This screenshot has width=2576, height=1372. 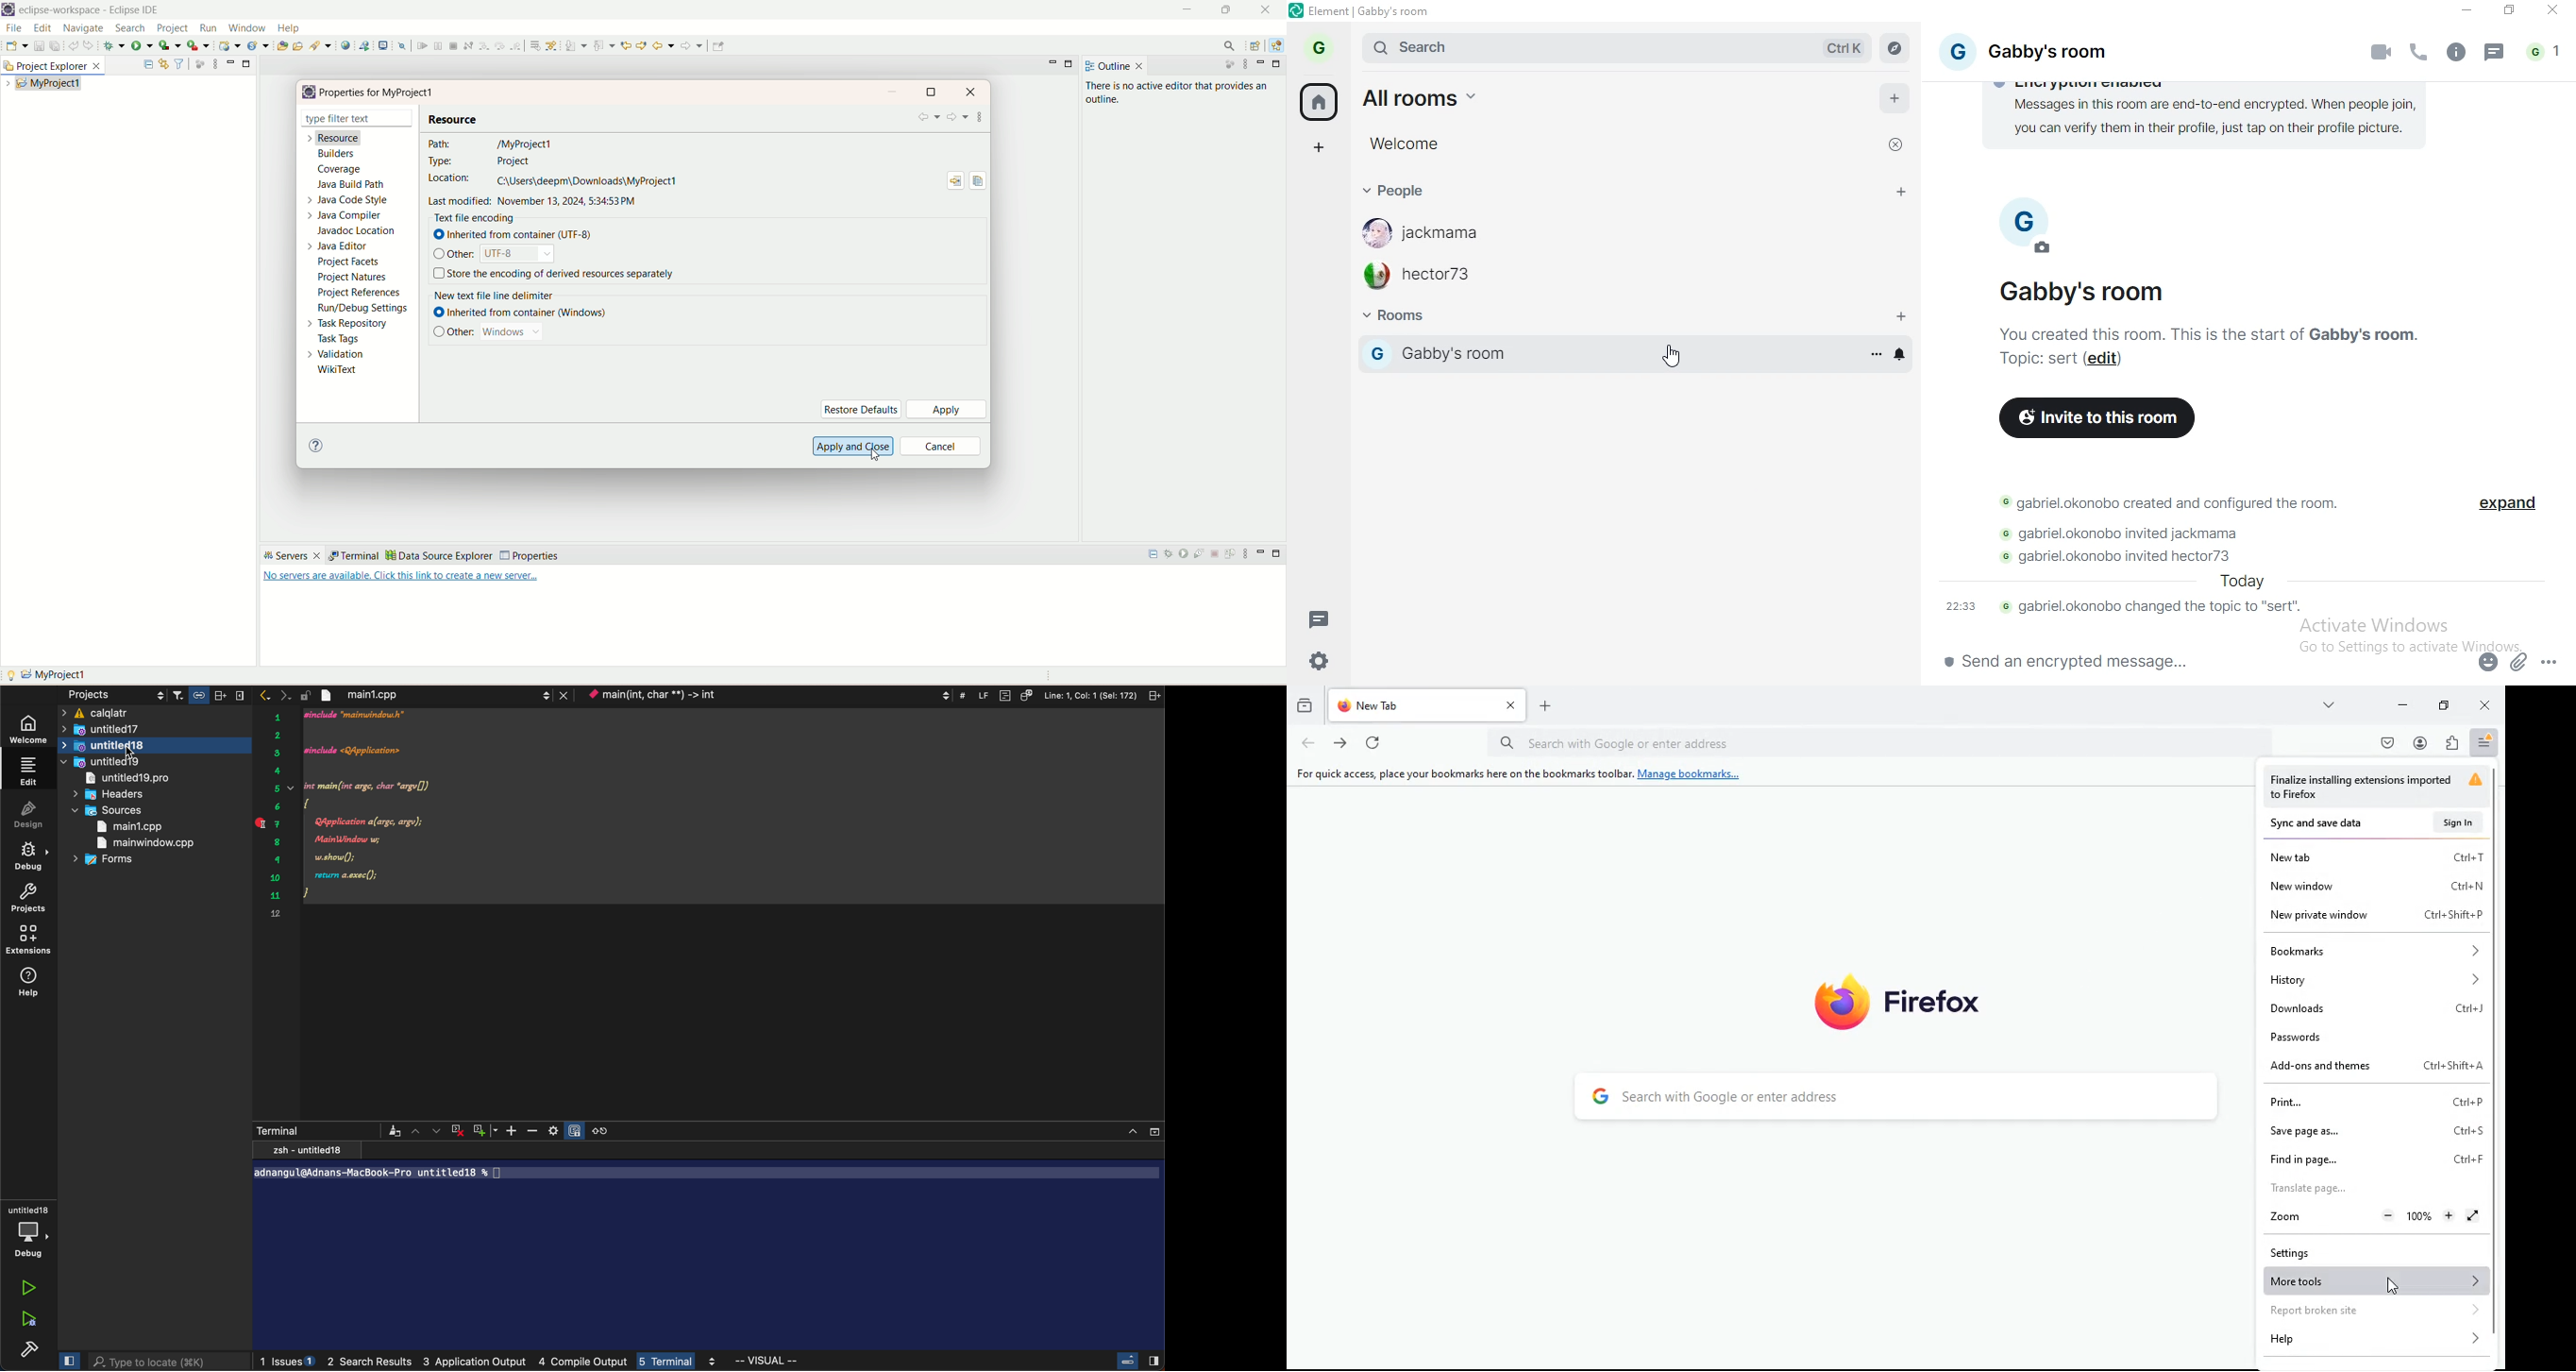 What do you see at coordinates (1218, 555) in the screenshot?
I see `stop the server` at bounding box center [1218, 555].